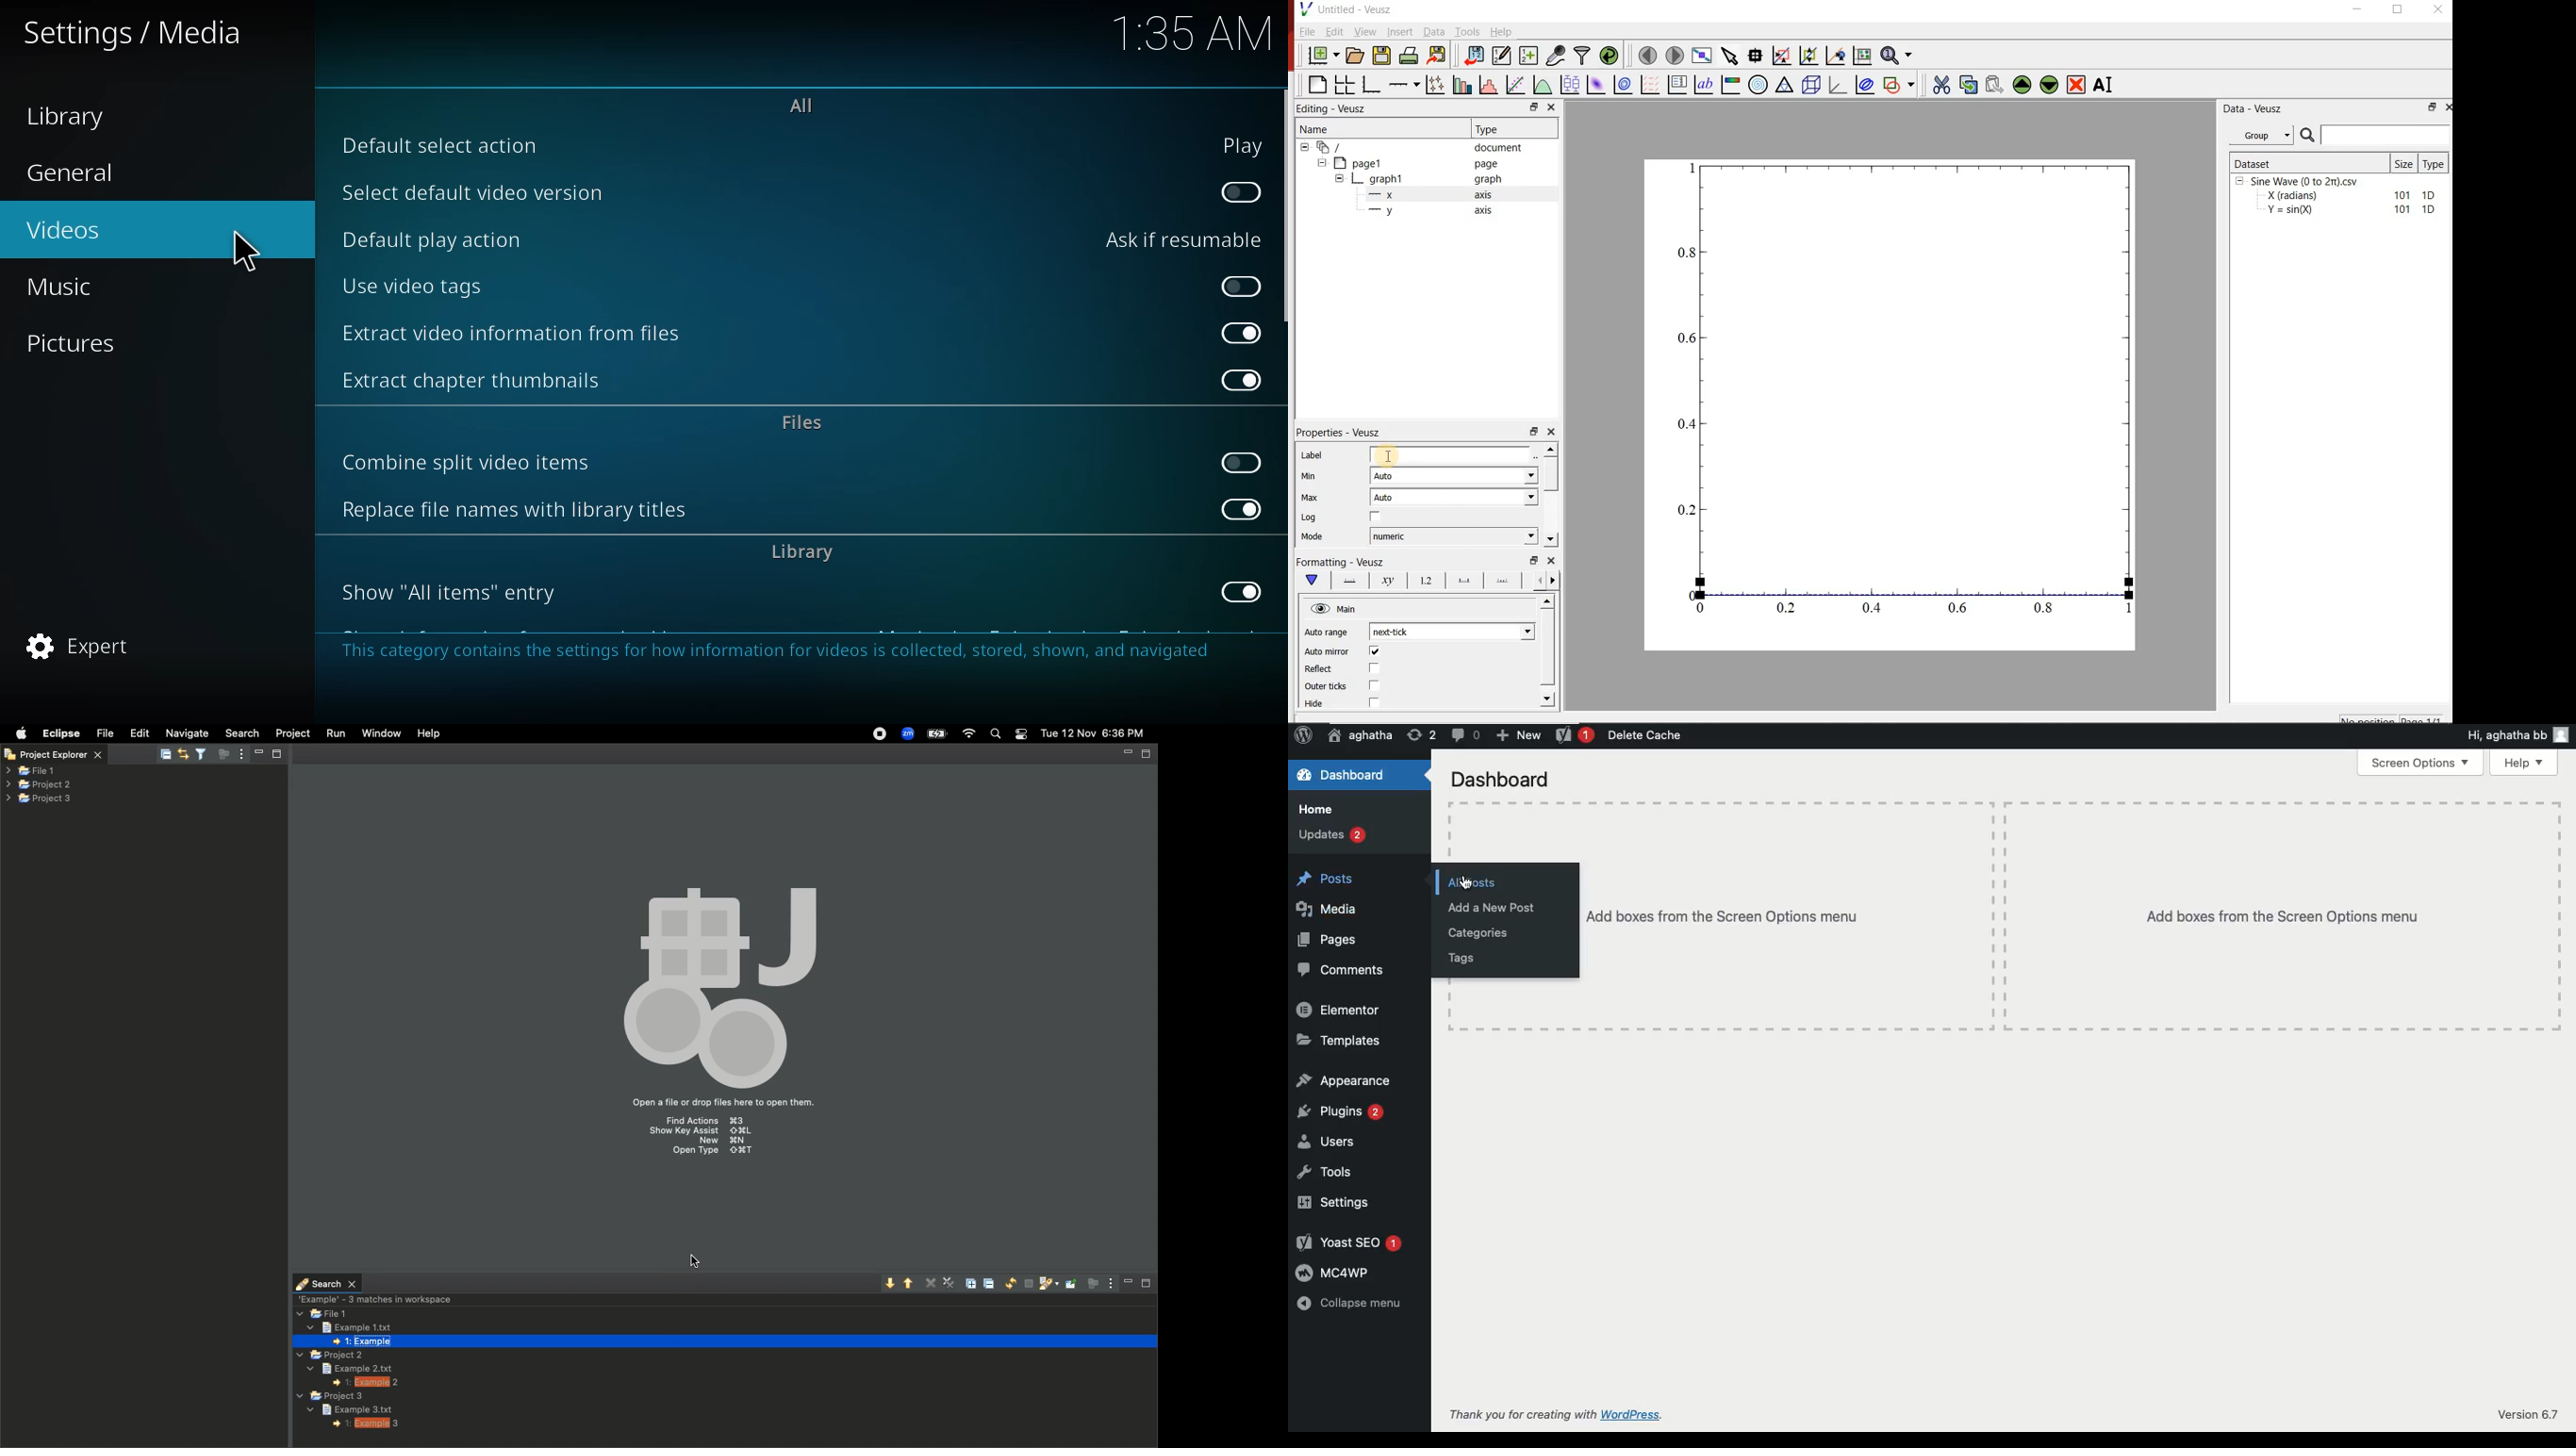 Image resolution: width=2576 pixels, height=1456 pixels. What do you see at coordinates (1410, 56) in the screenshot?
I see `print` at bounding box center [1410, 56].